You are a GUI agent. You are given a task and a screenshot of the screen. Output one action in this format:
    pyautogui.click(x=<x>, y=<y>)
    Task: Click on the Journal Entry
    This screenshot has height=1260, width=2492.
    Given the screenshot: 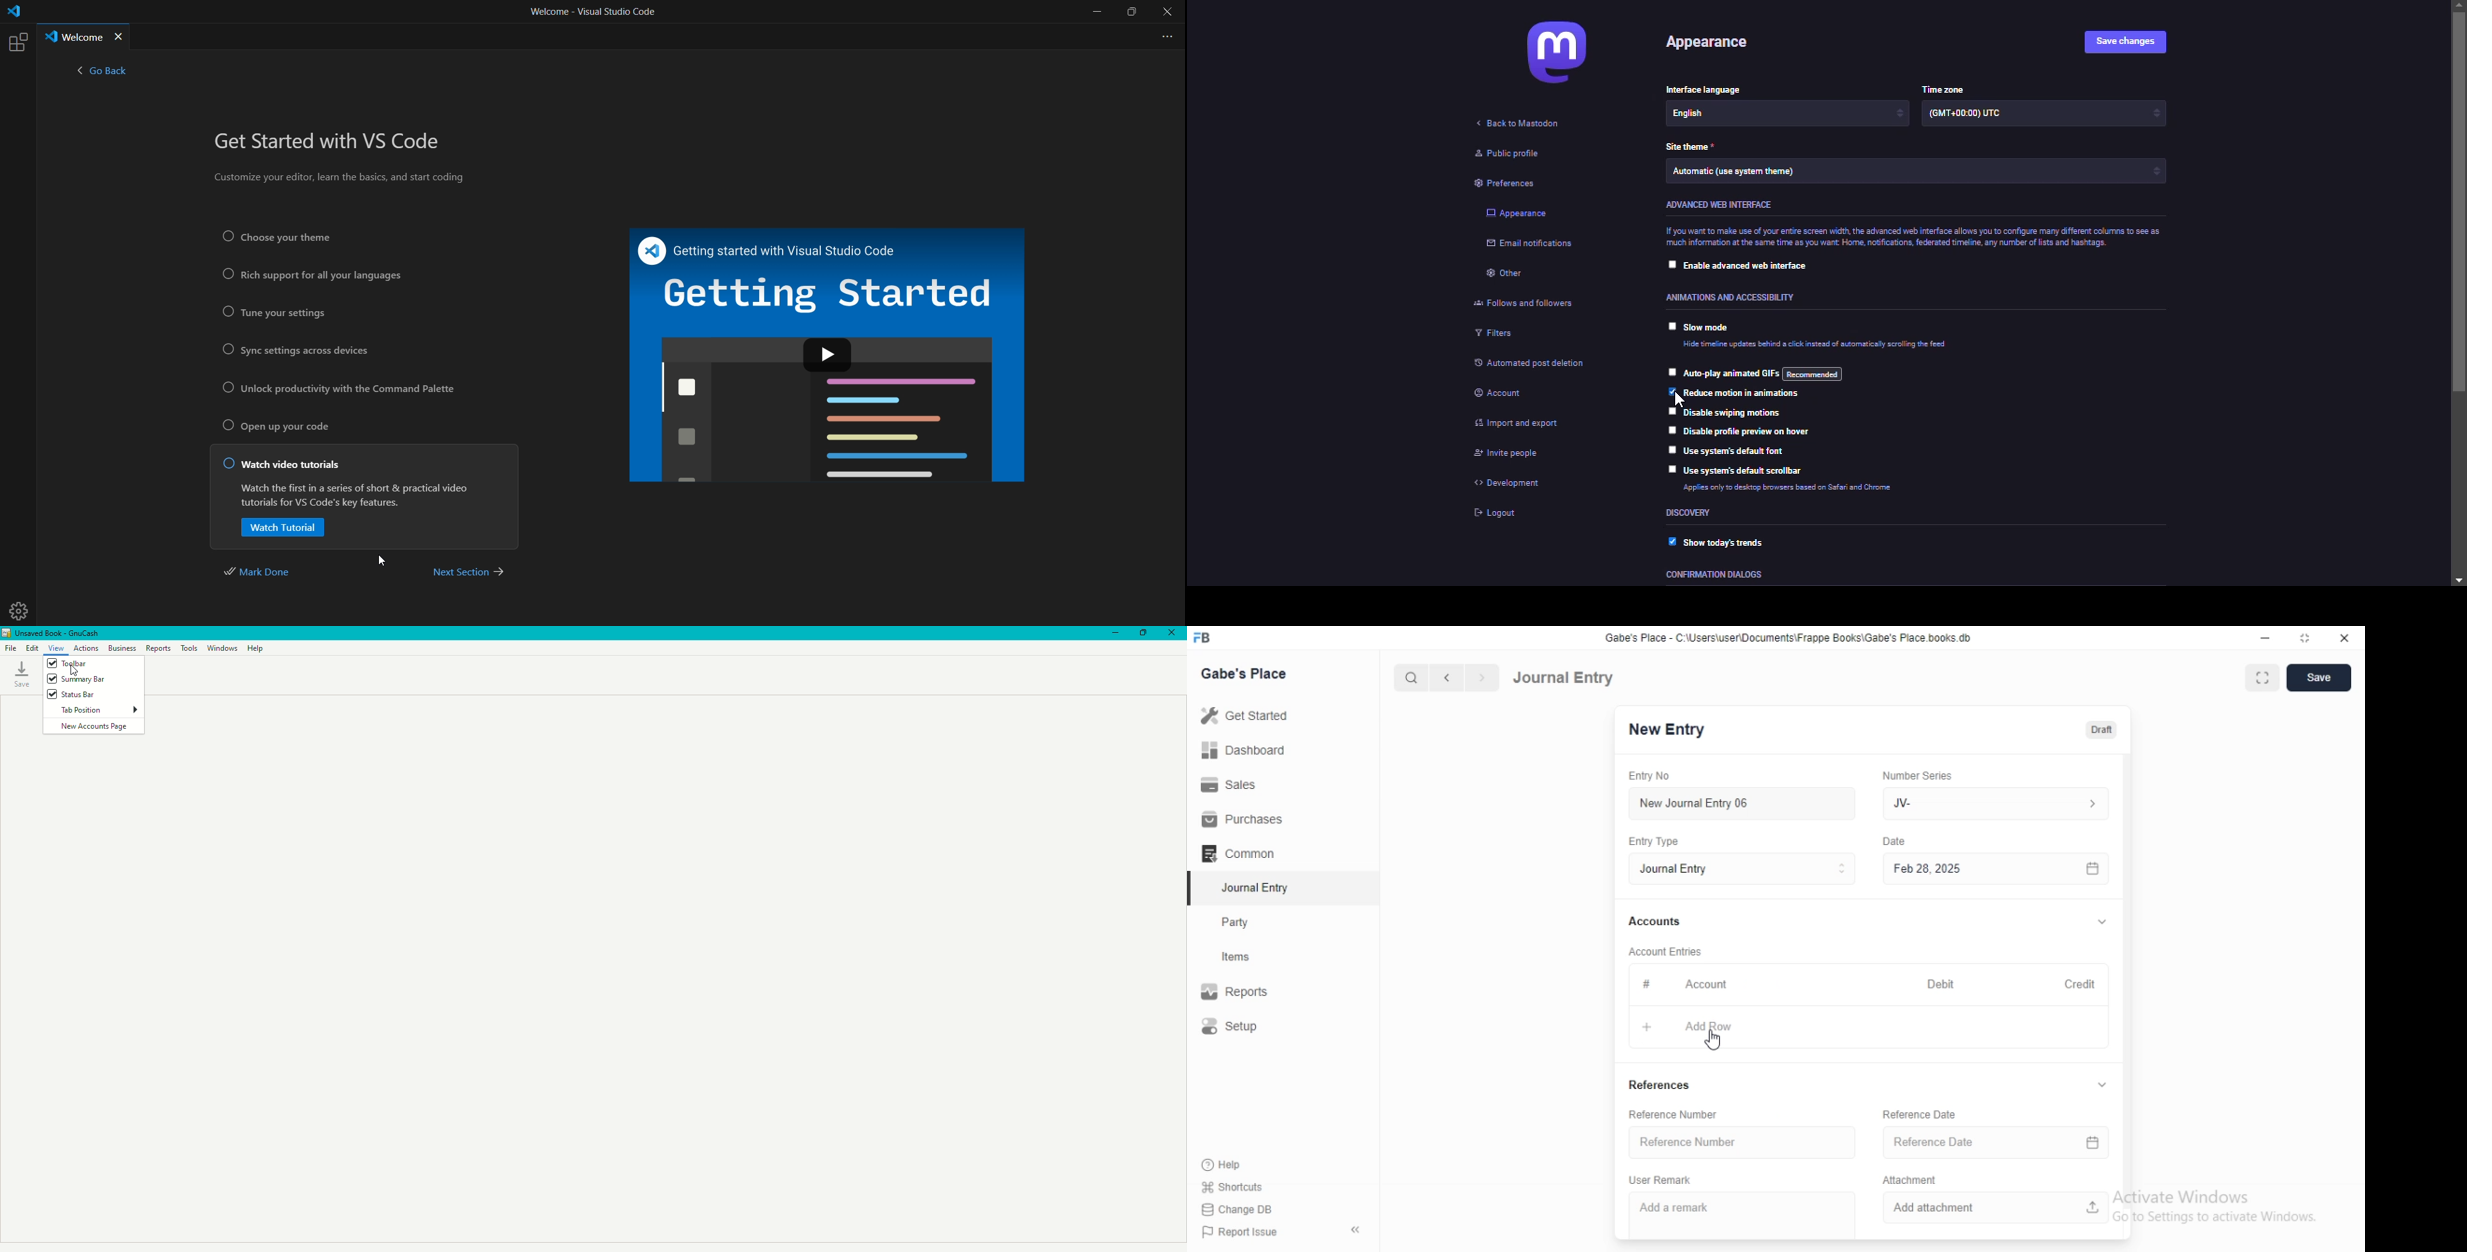 What is the action you would take?
    pyautogui.click(x=1247, y=889)
    